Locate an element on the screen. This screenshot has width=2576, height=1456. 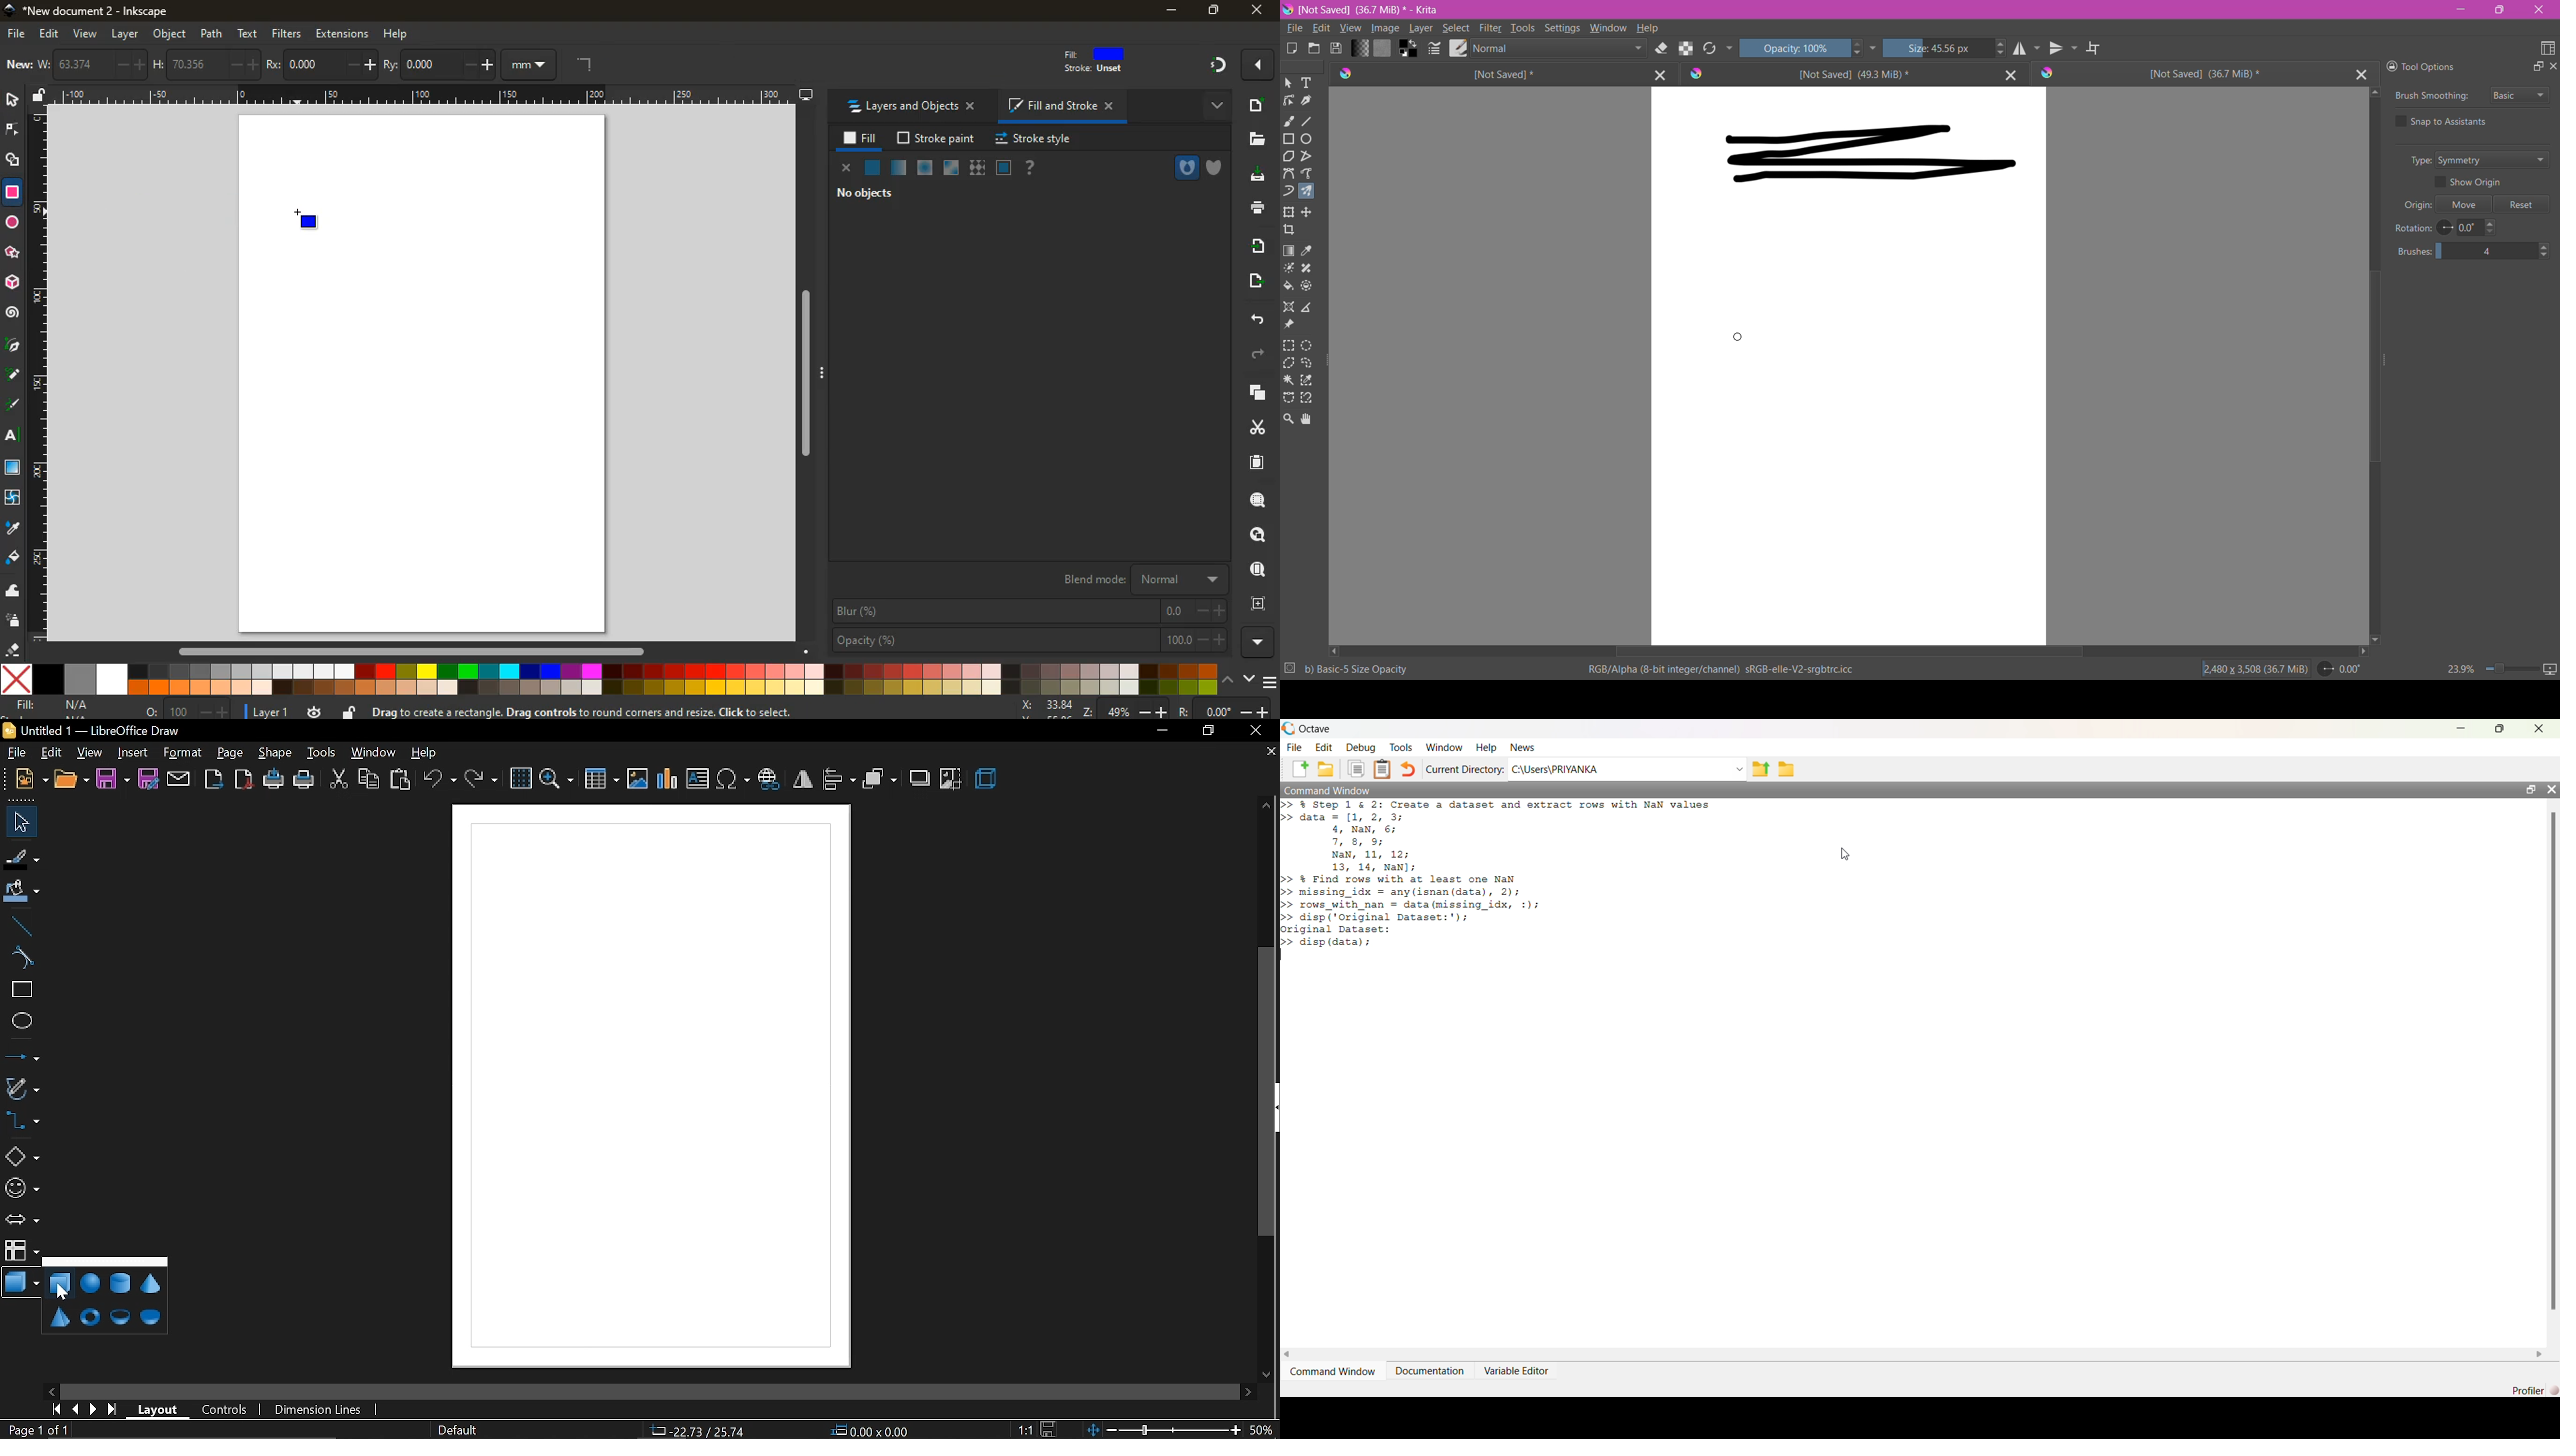
redo is located at coordinates (481, 780).